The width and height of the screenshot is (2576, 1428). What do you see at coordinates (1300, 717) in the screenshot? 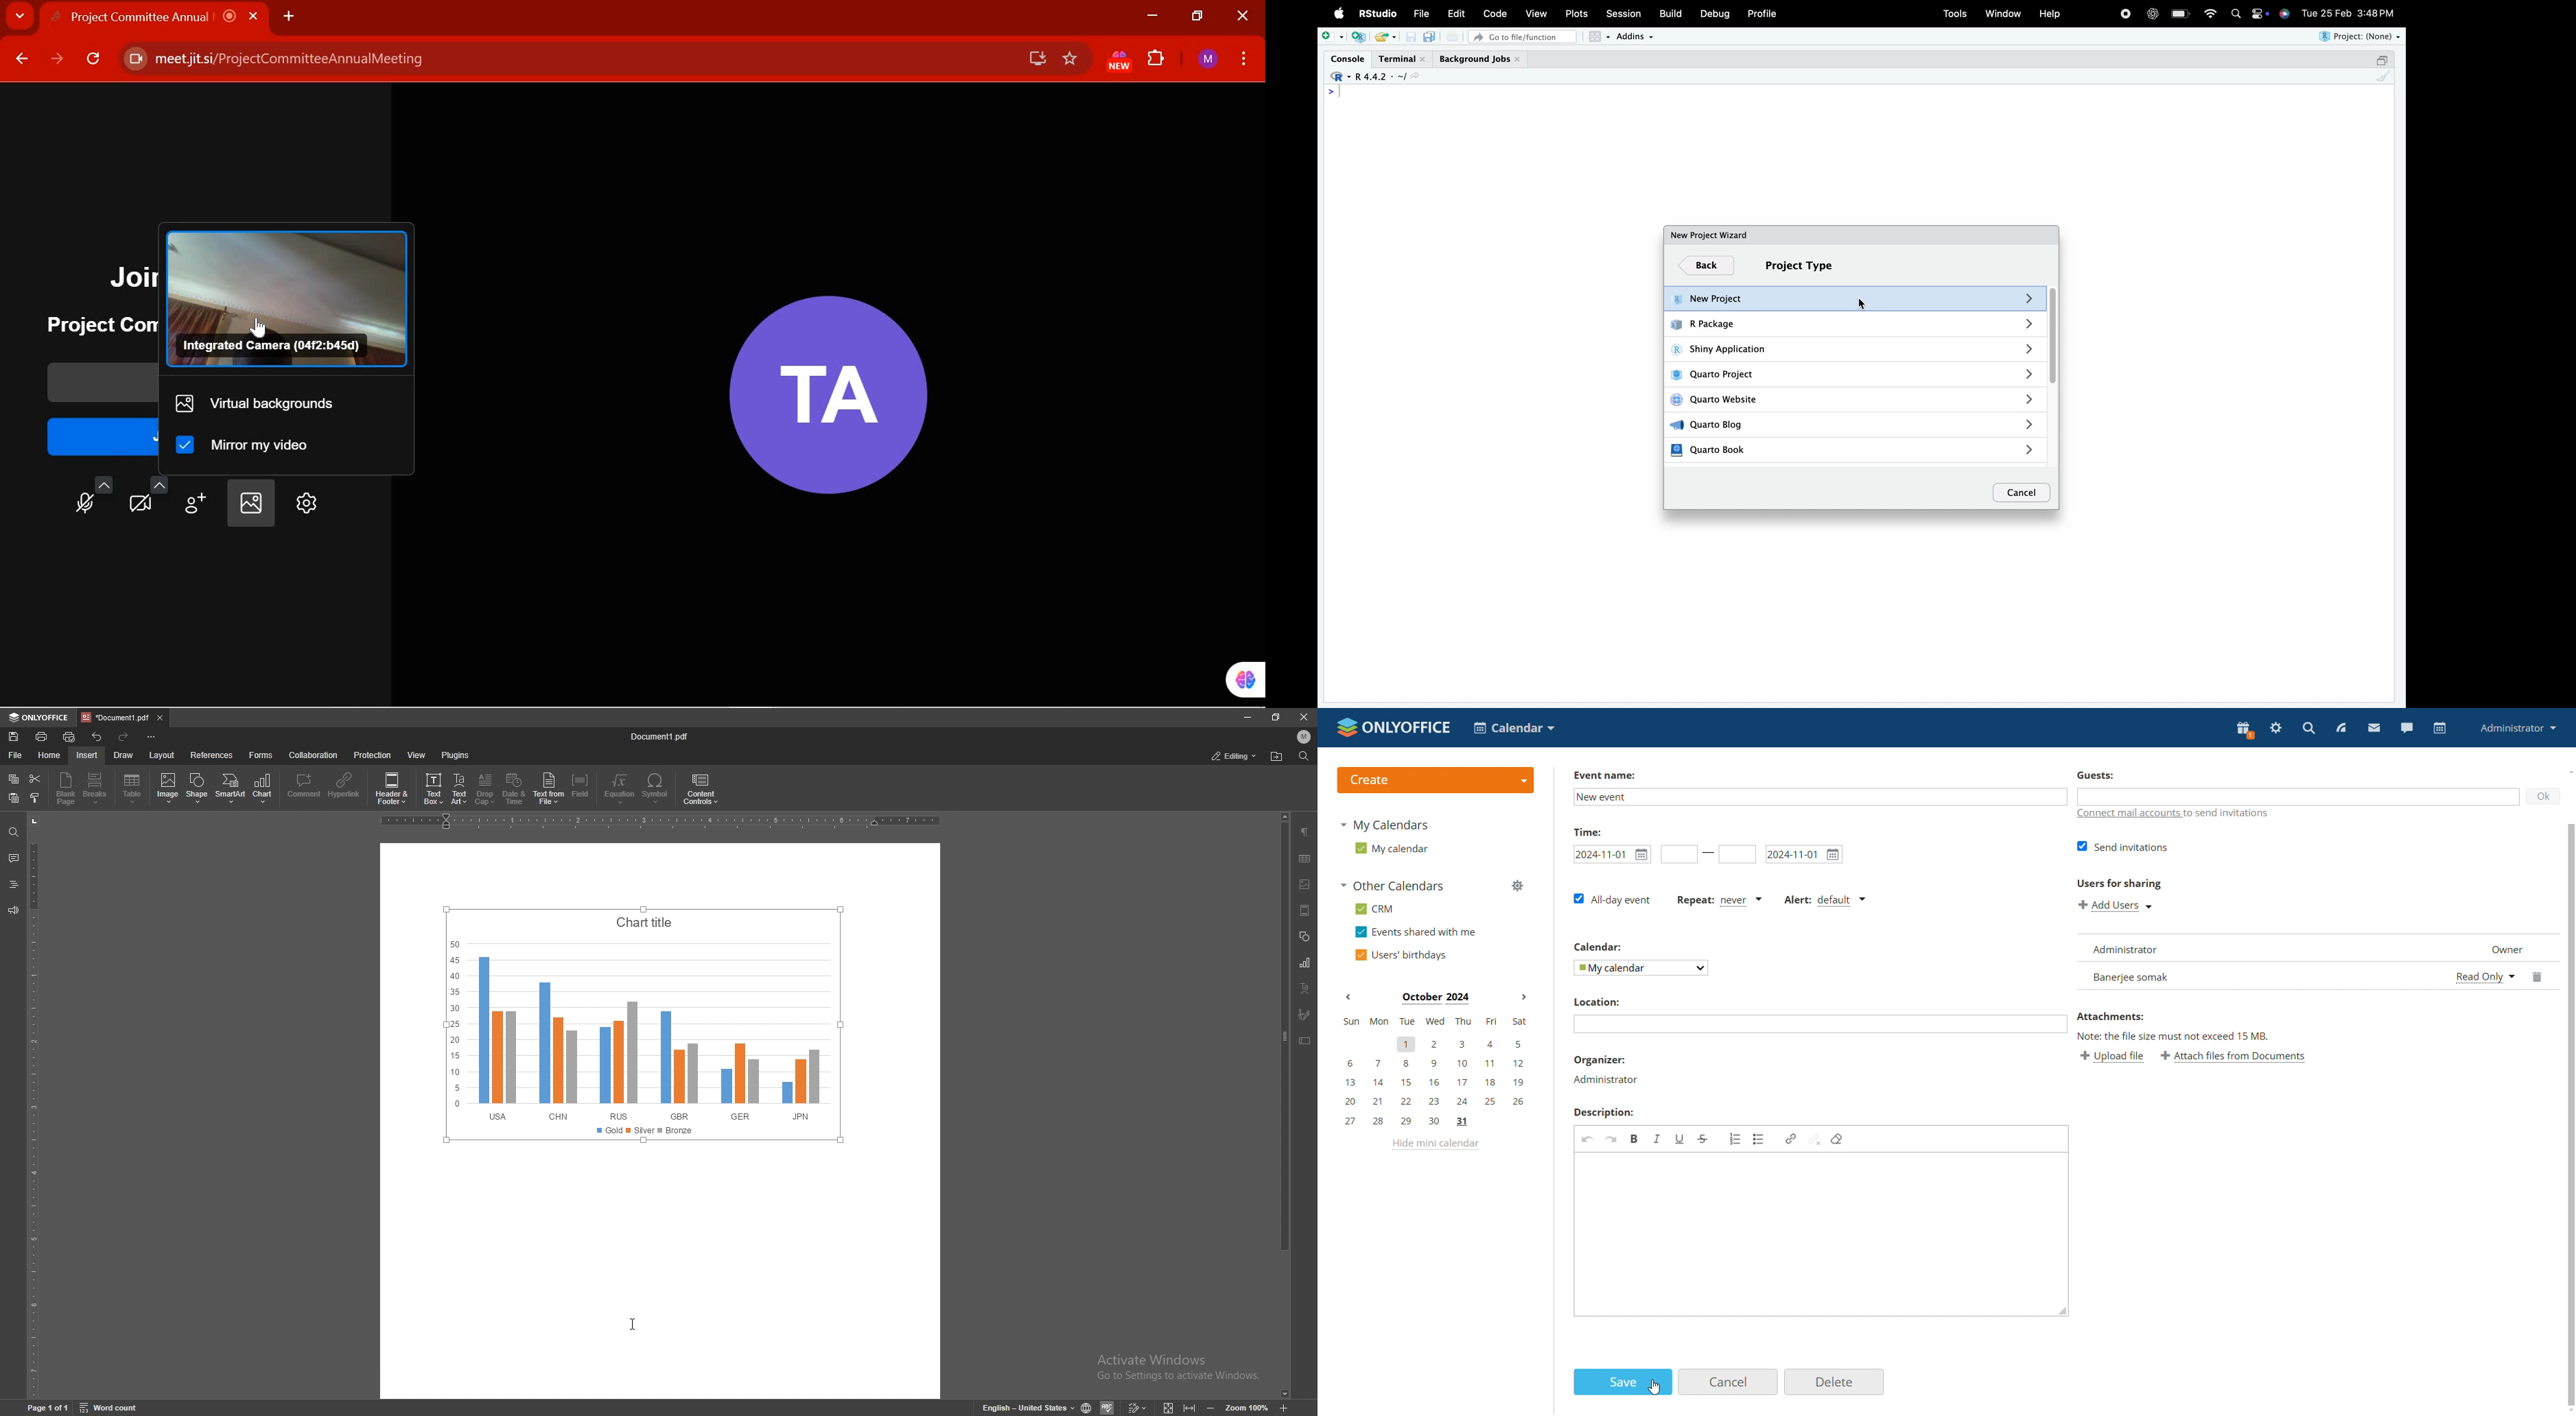
I see `Close` at bounding box center [1300, 717].